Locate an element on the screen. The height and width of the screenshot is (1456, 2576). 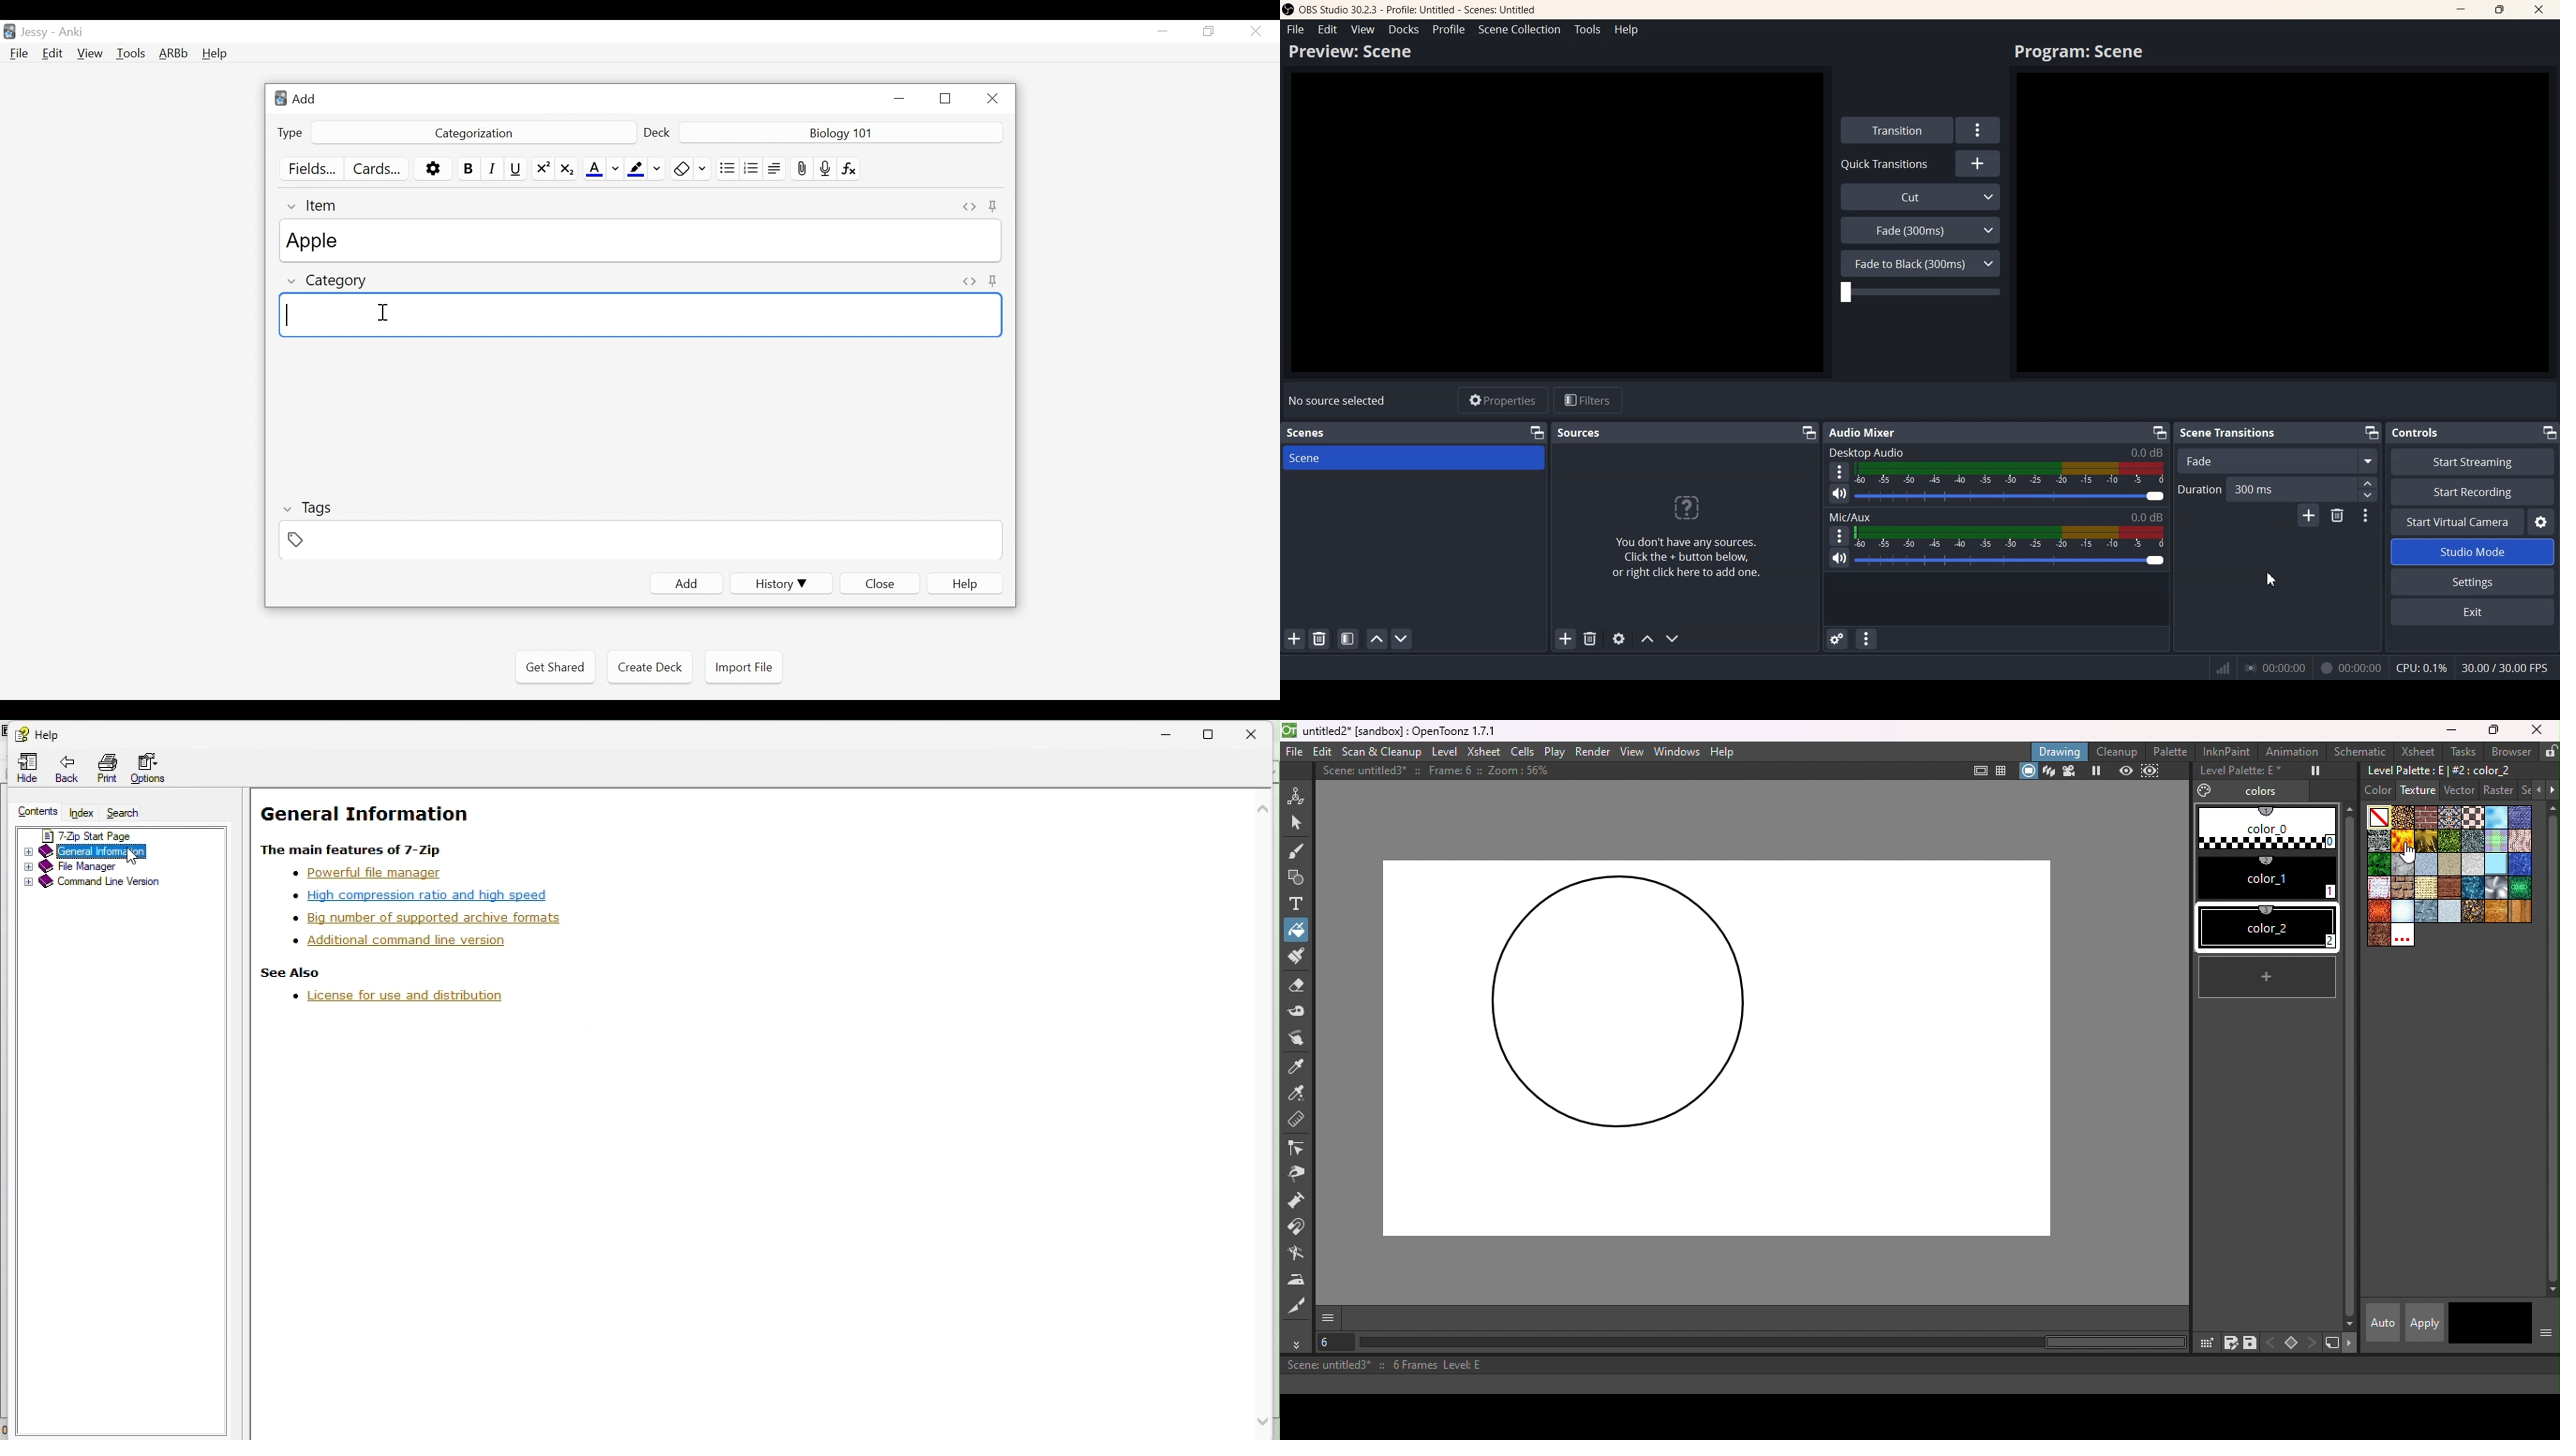
stucco.bmp is located at coordinates (2450, 912).